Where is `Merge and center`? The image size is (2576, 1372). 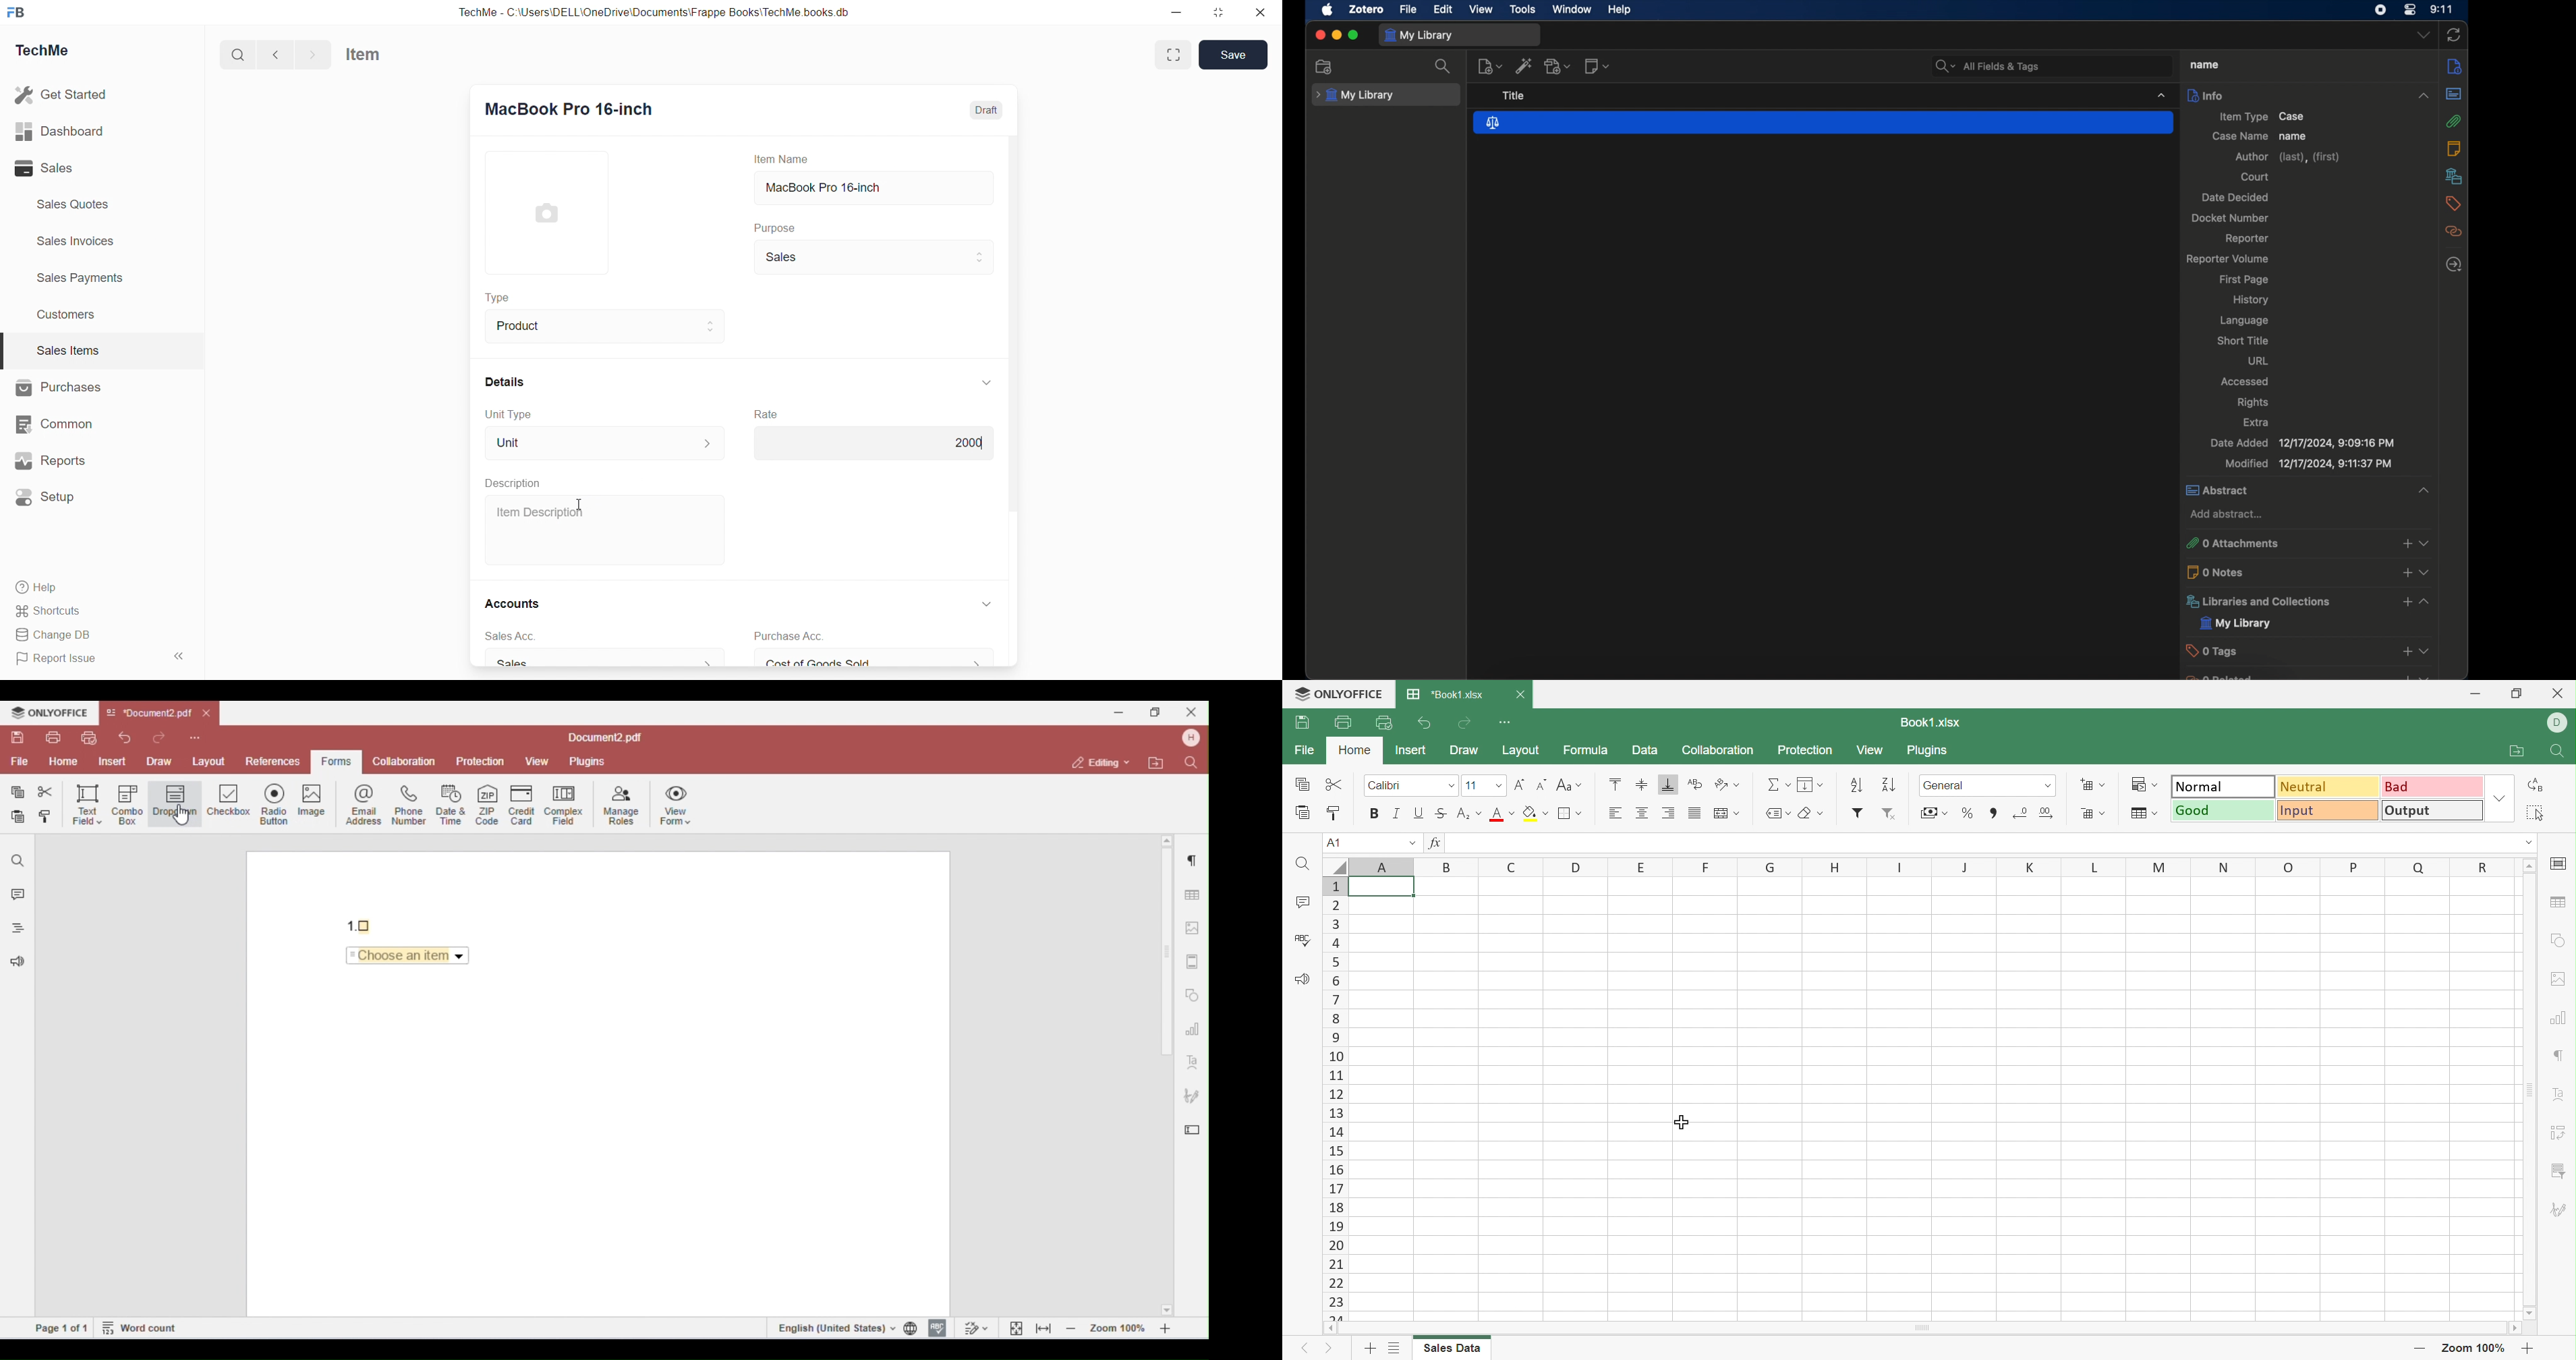 Merge and center is located at coordinates (1726, 813).